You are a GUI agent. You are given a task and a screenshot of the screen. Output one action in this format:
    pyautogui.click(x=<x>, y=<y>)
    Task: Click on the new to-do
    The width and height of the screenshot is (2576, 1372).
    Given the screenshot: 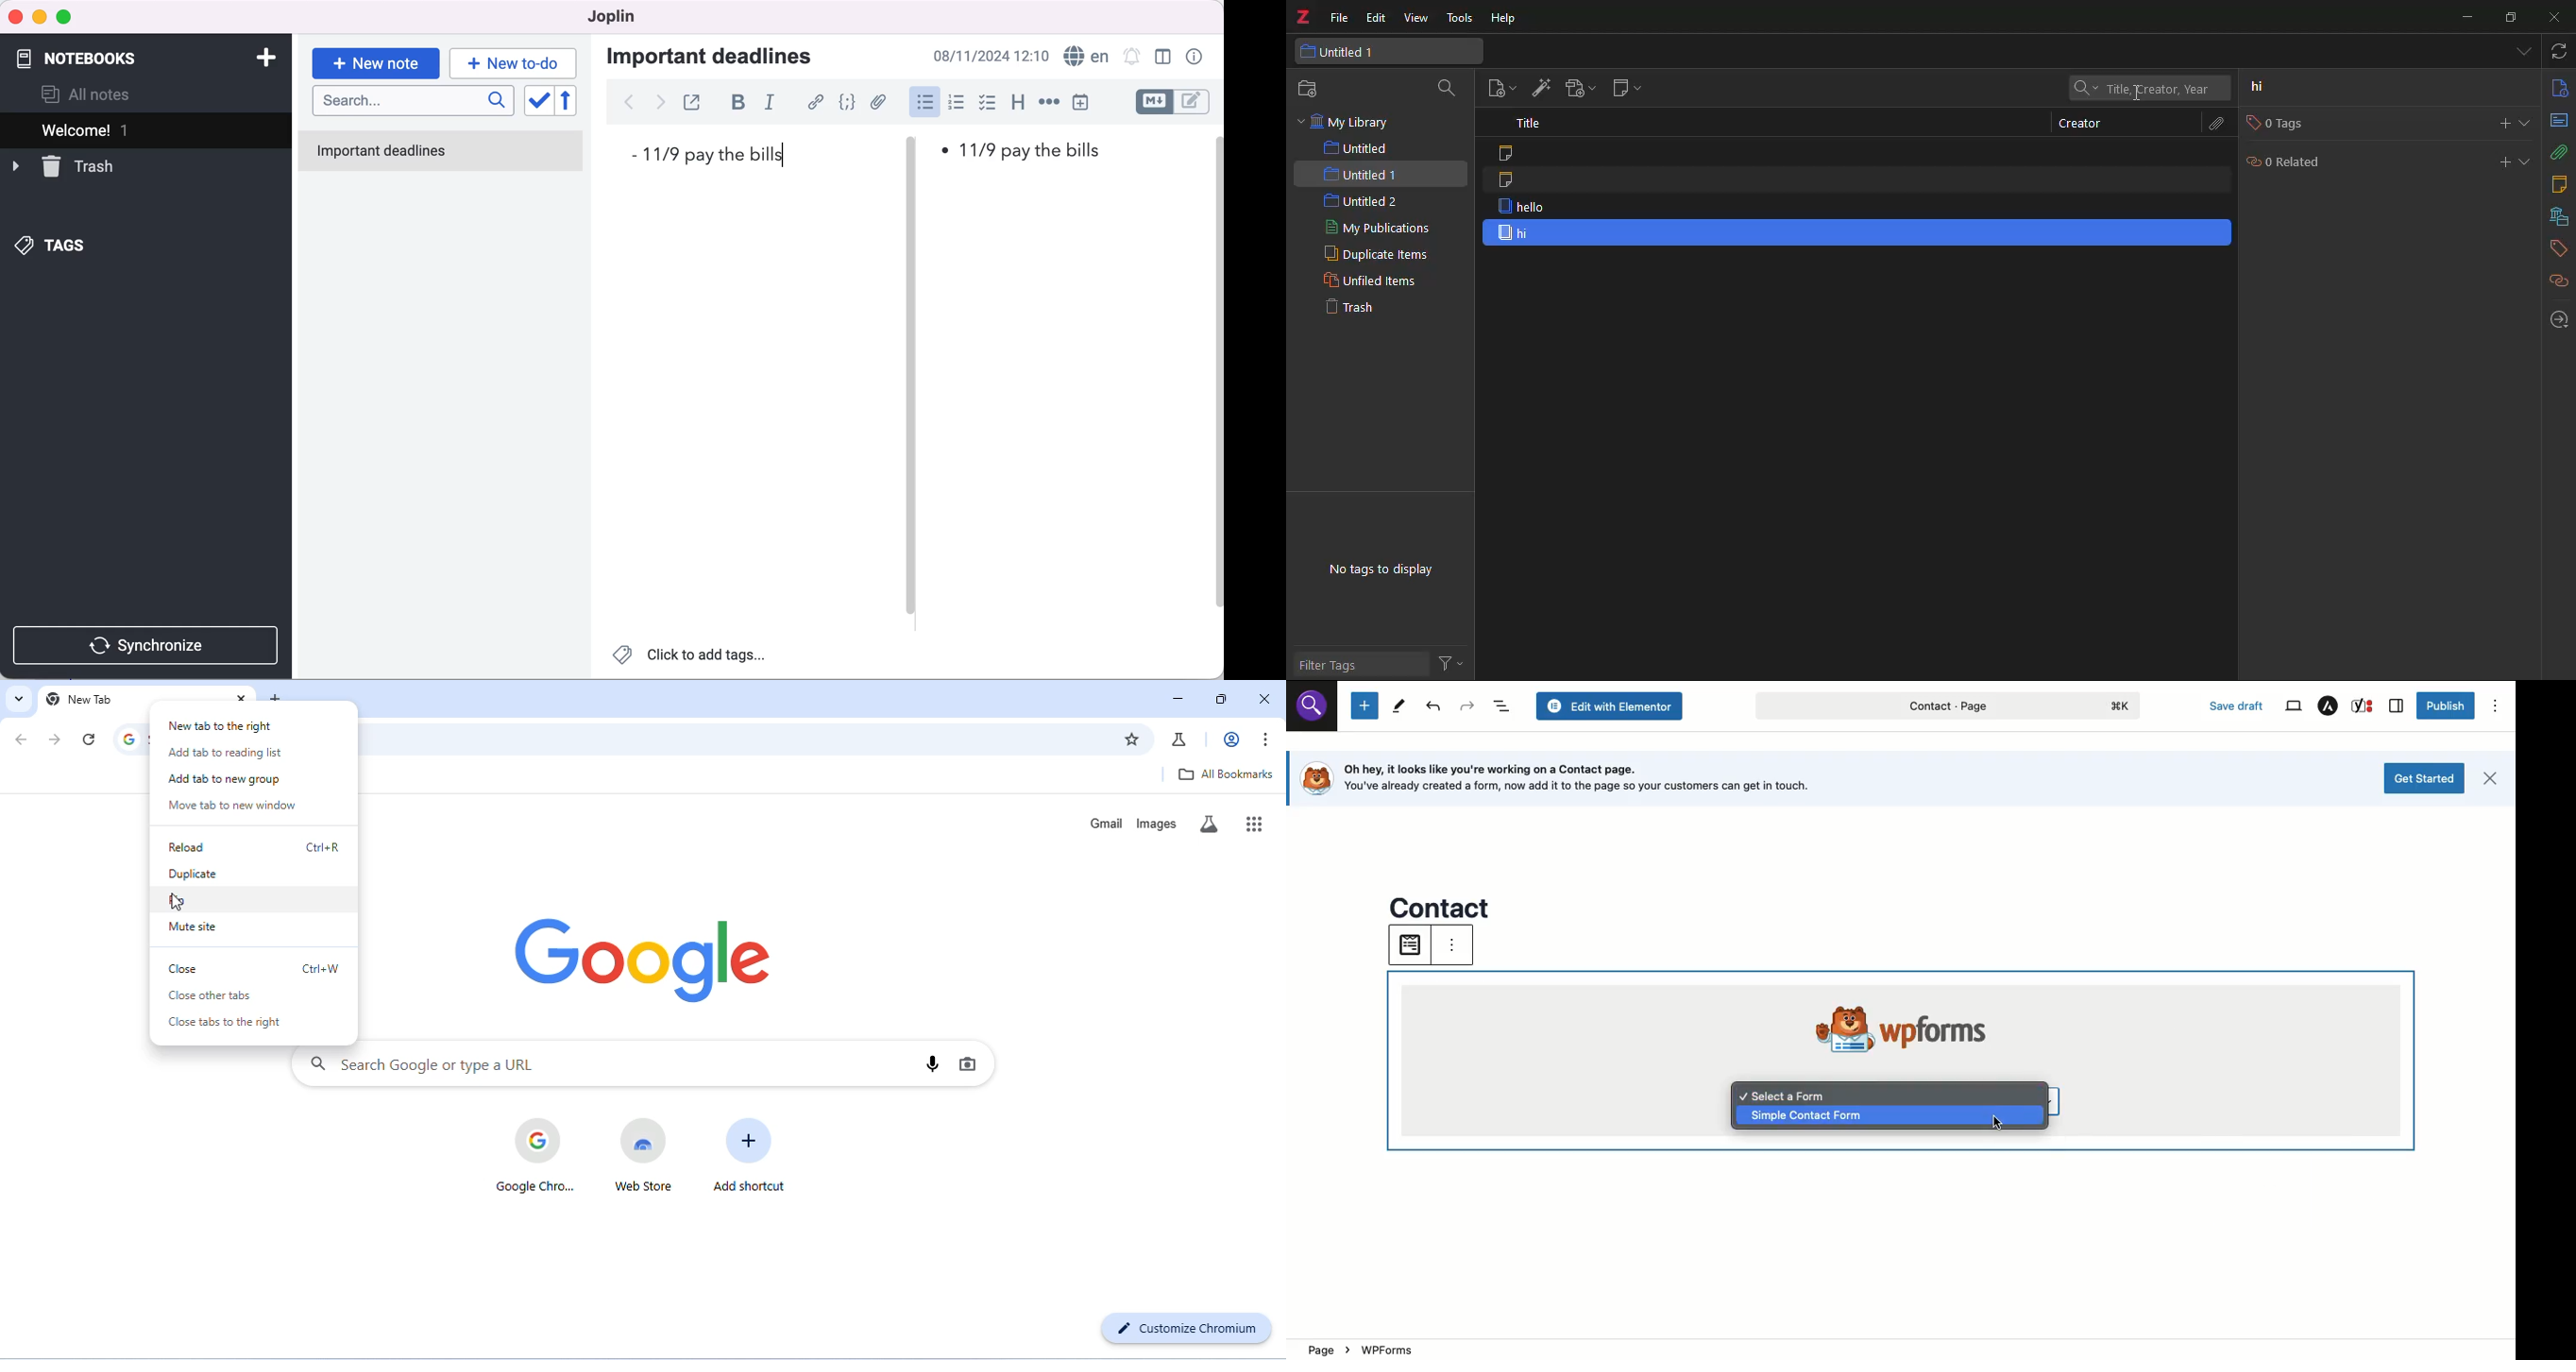 What is the action you would take?
    pyautogui.click(x=516, y=63)
    